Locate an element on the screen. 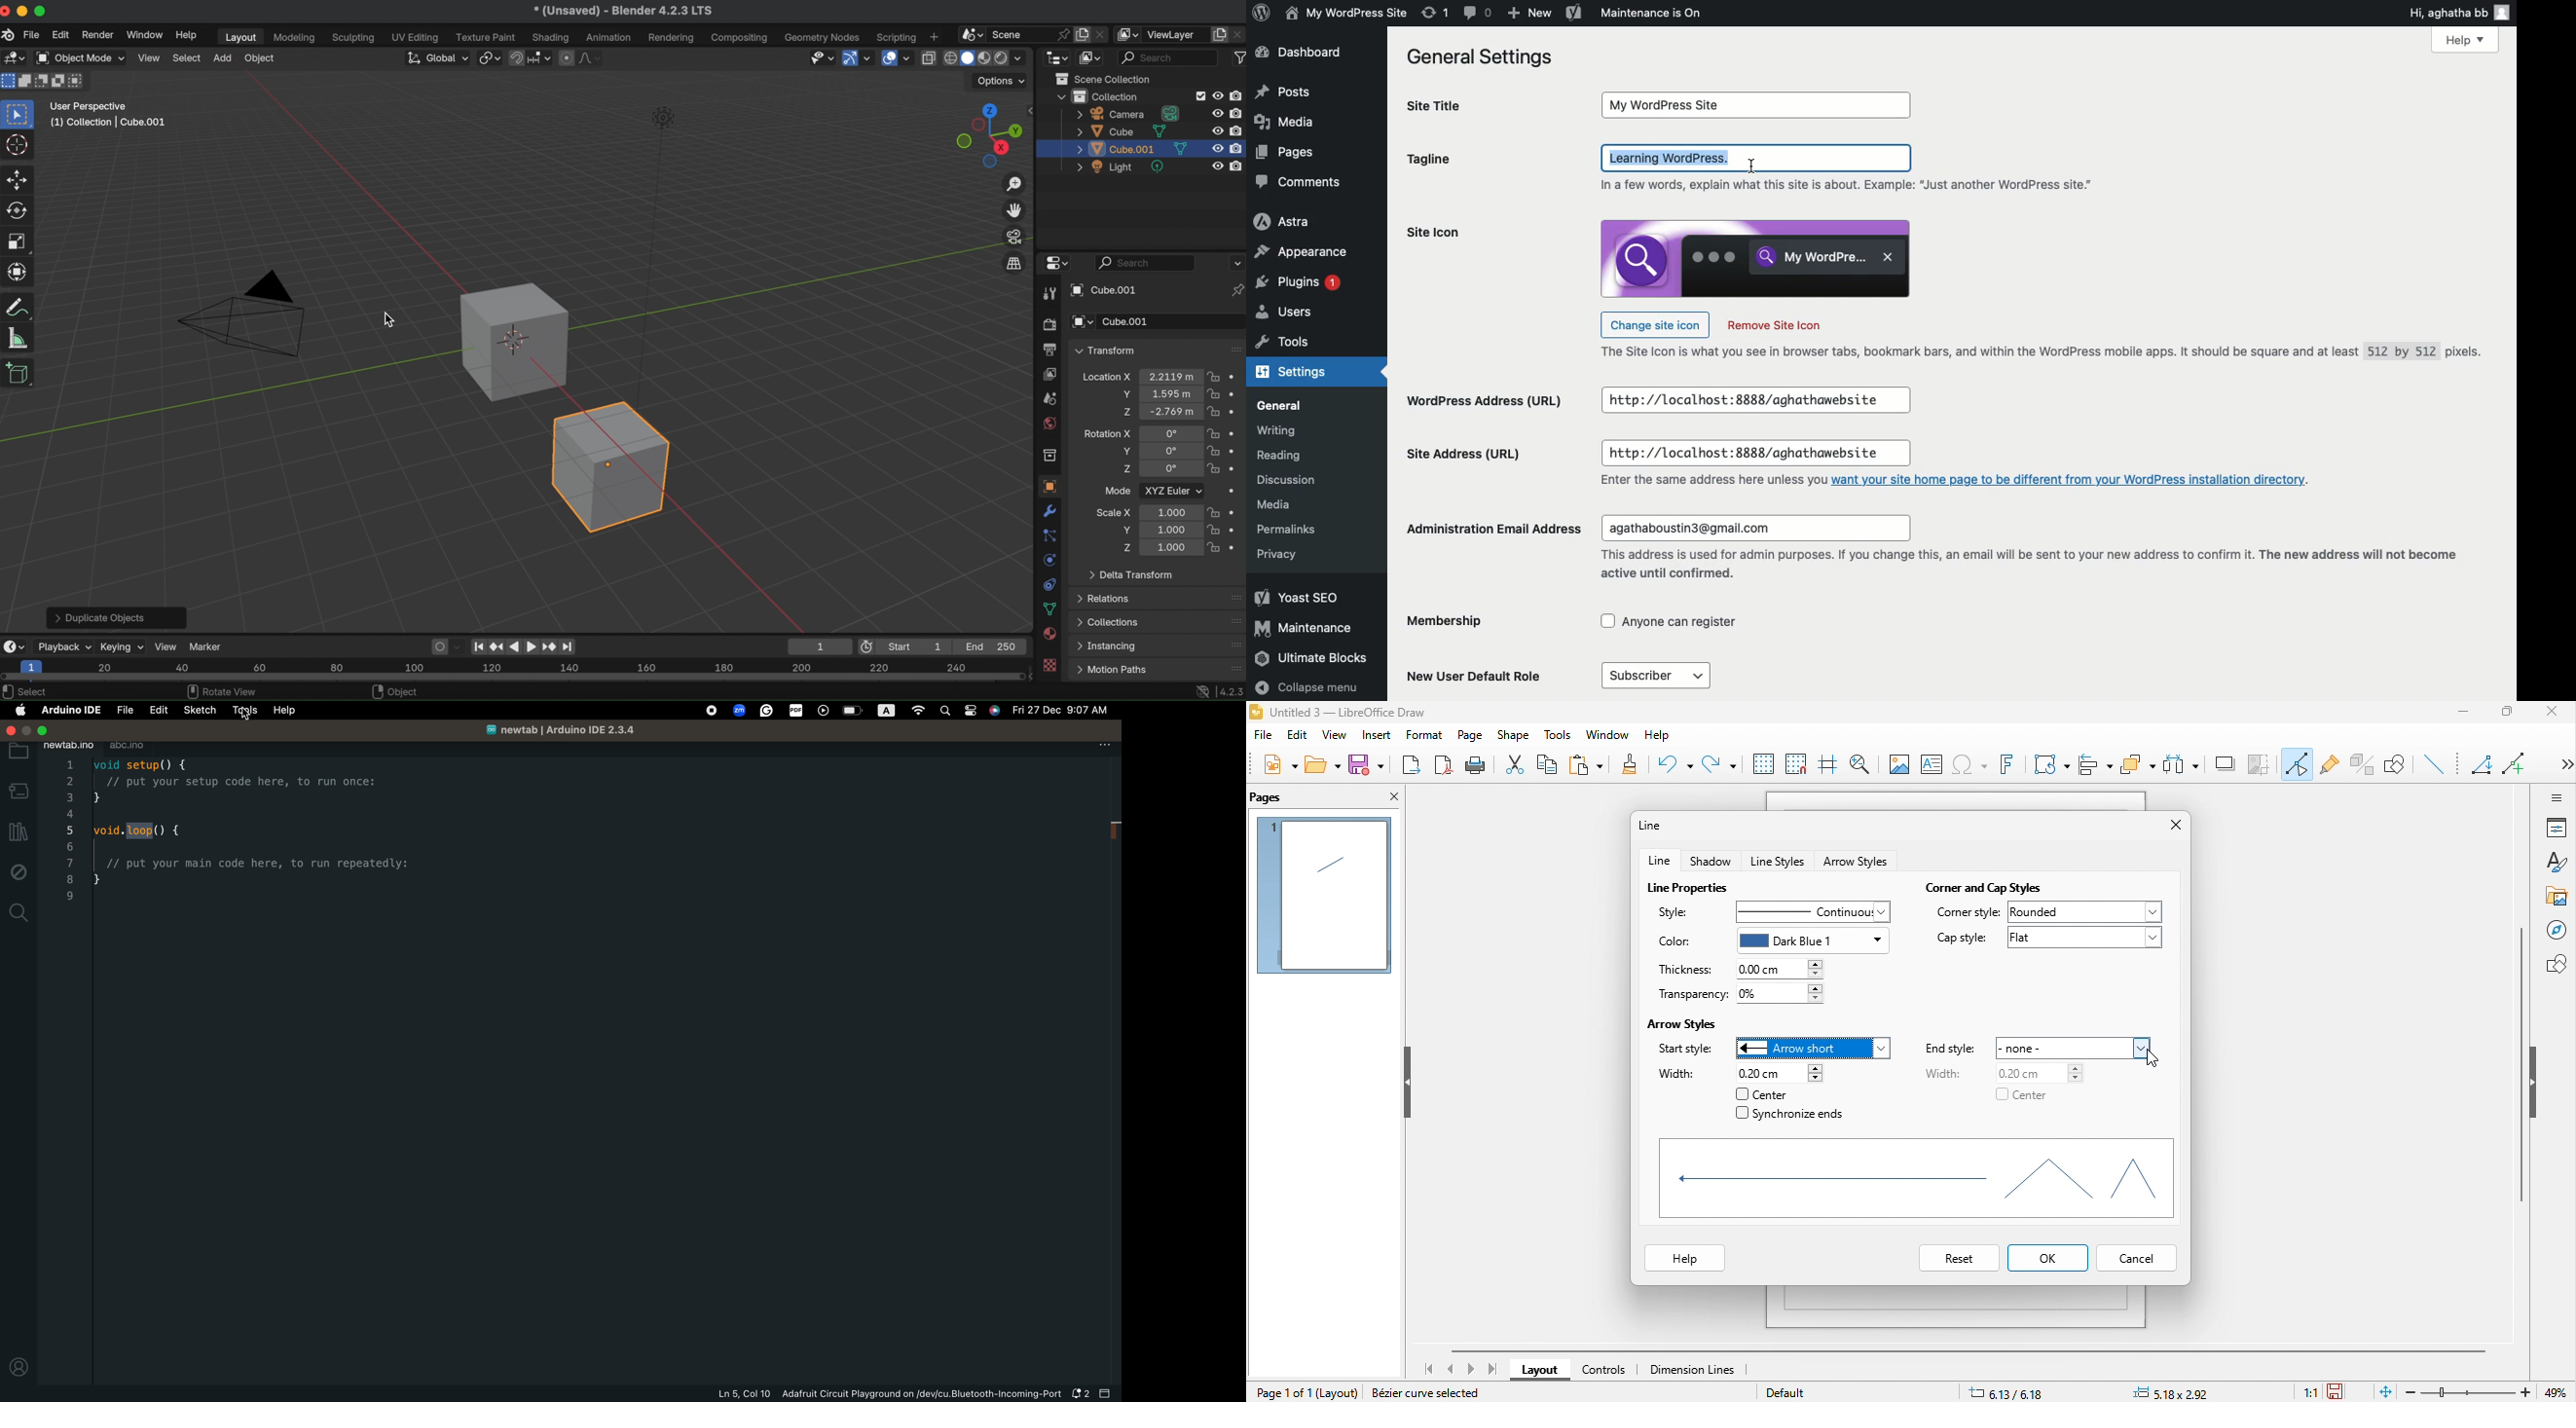 The height and width of the screenshot is (1428, 2576). mode invert existing condition is located at coordinates (59, 82).